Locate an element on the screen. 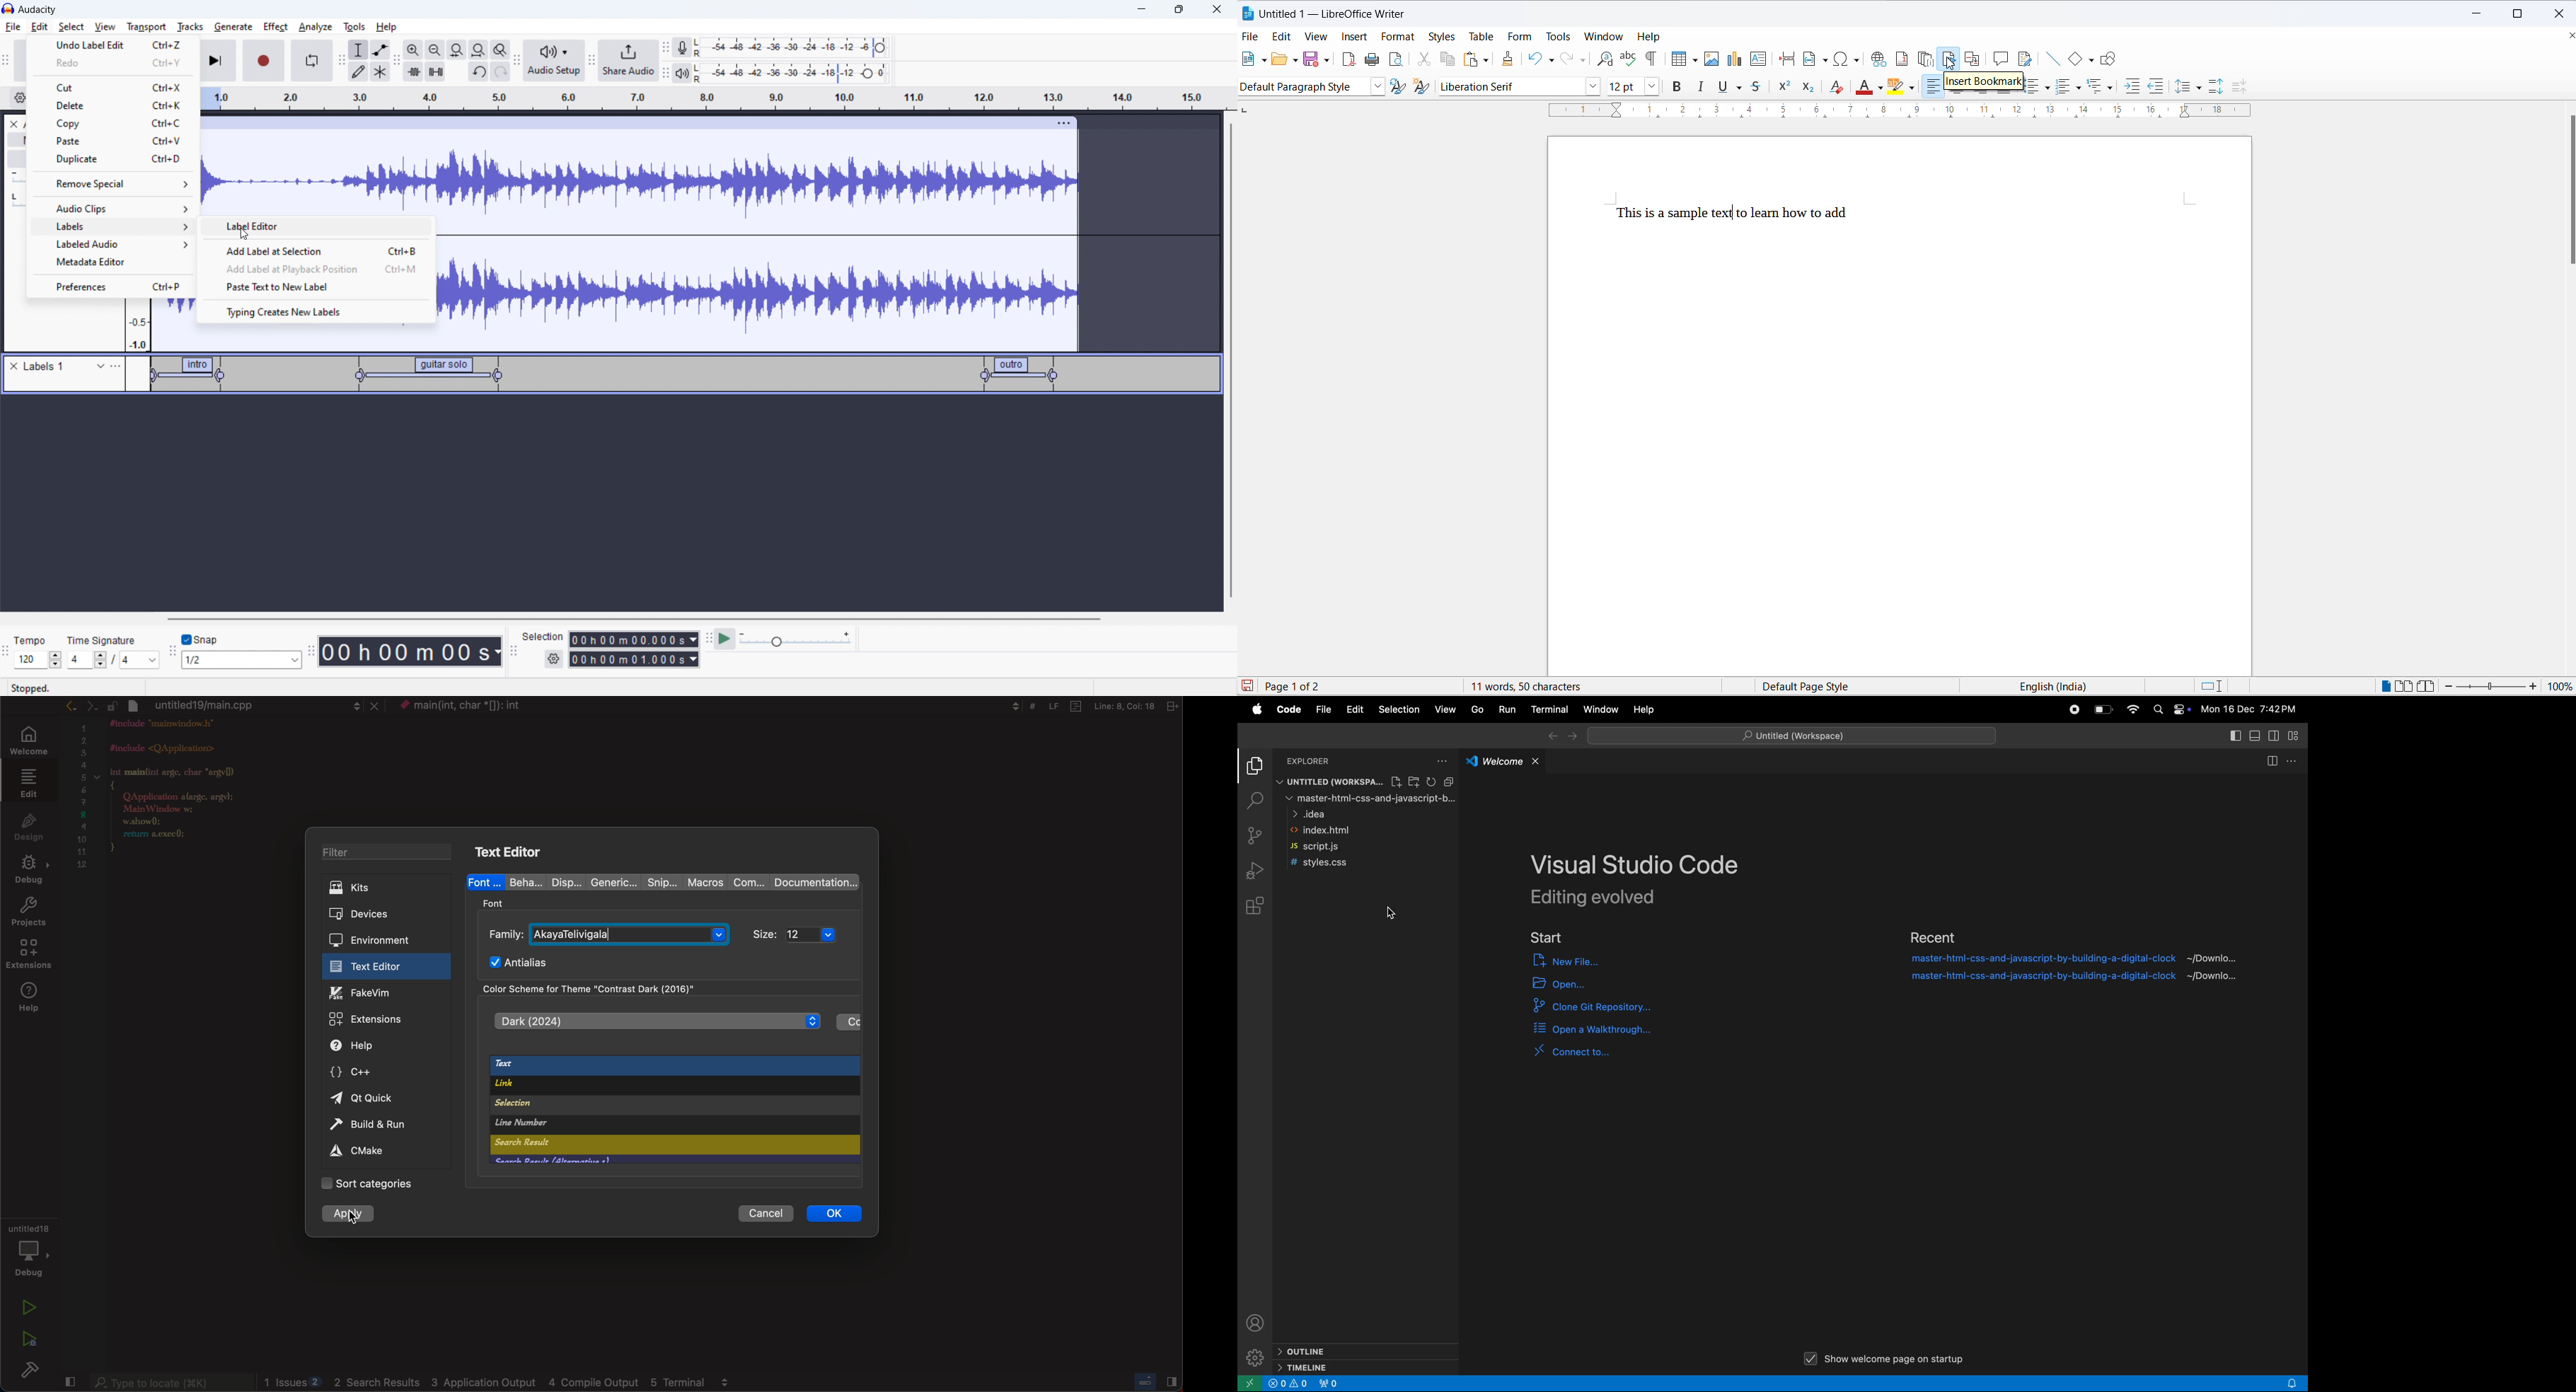  cut is located at coordinates (1428, 59).